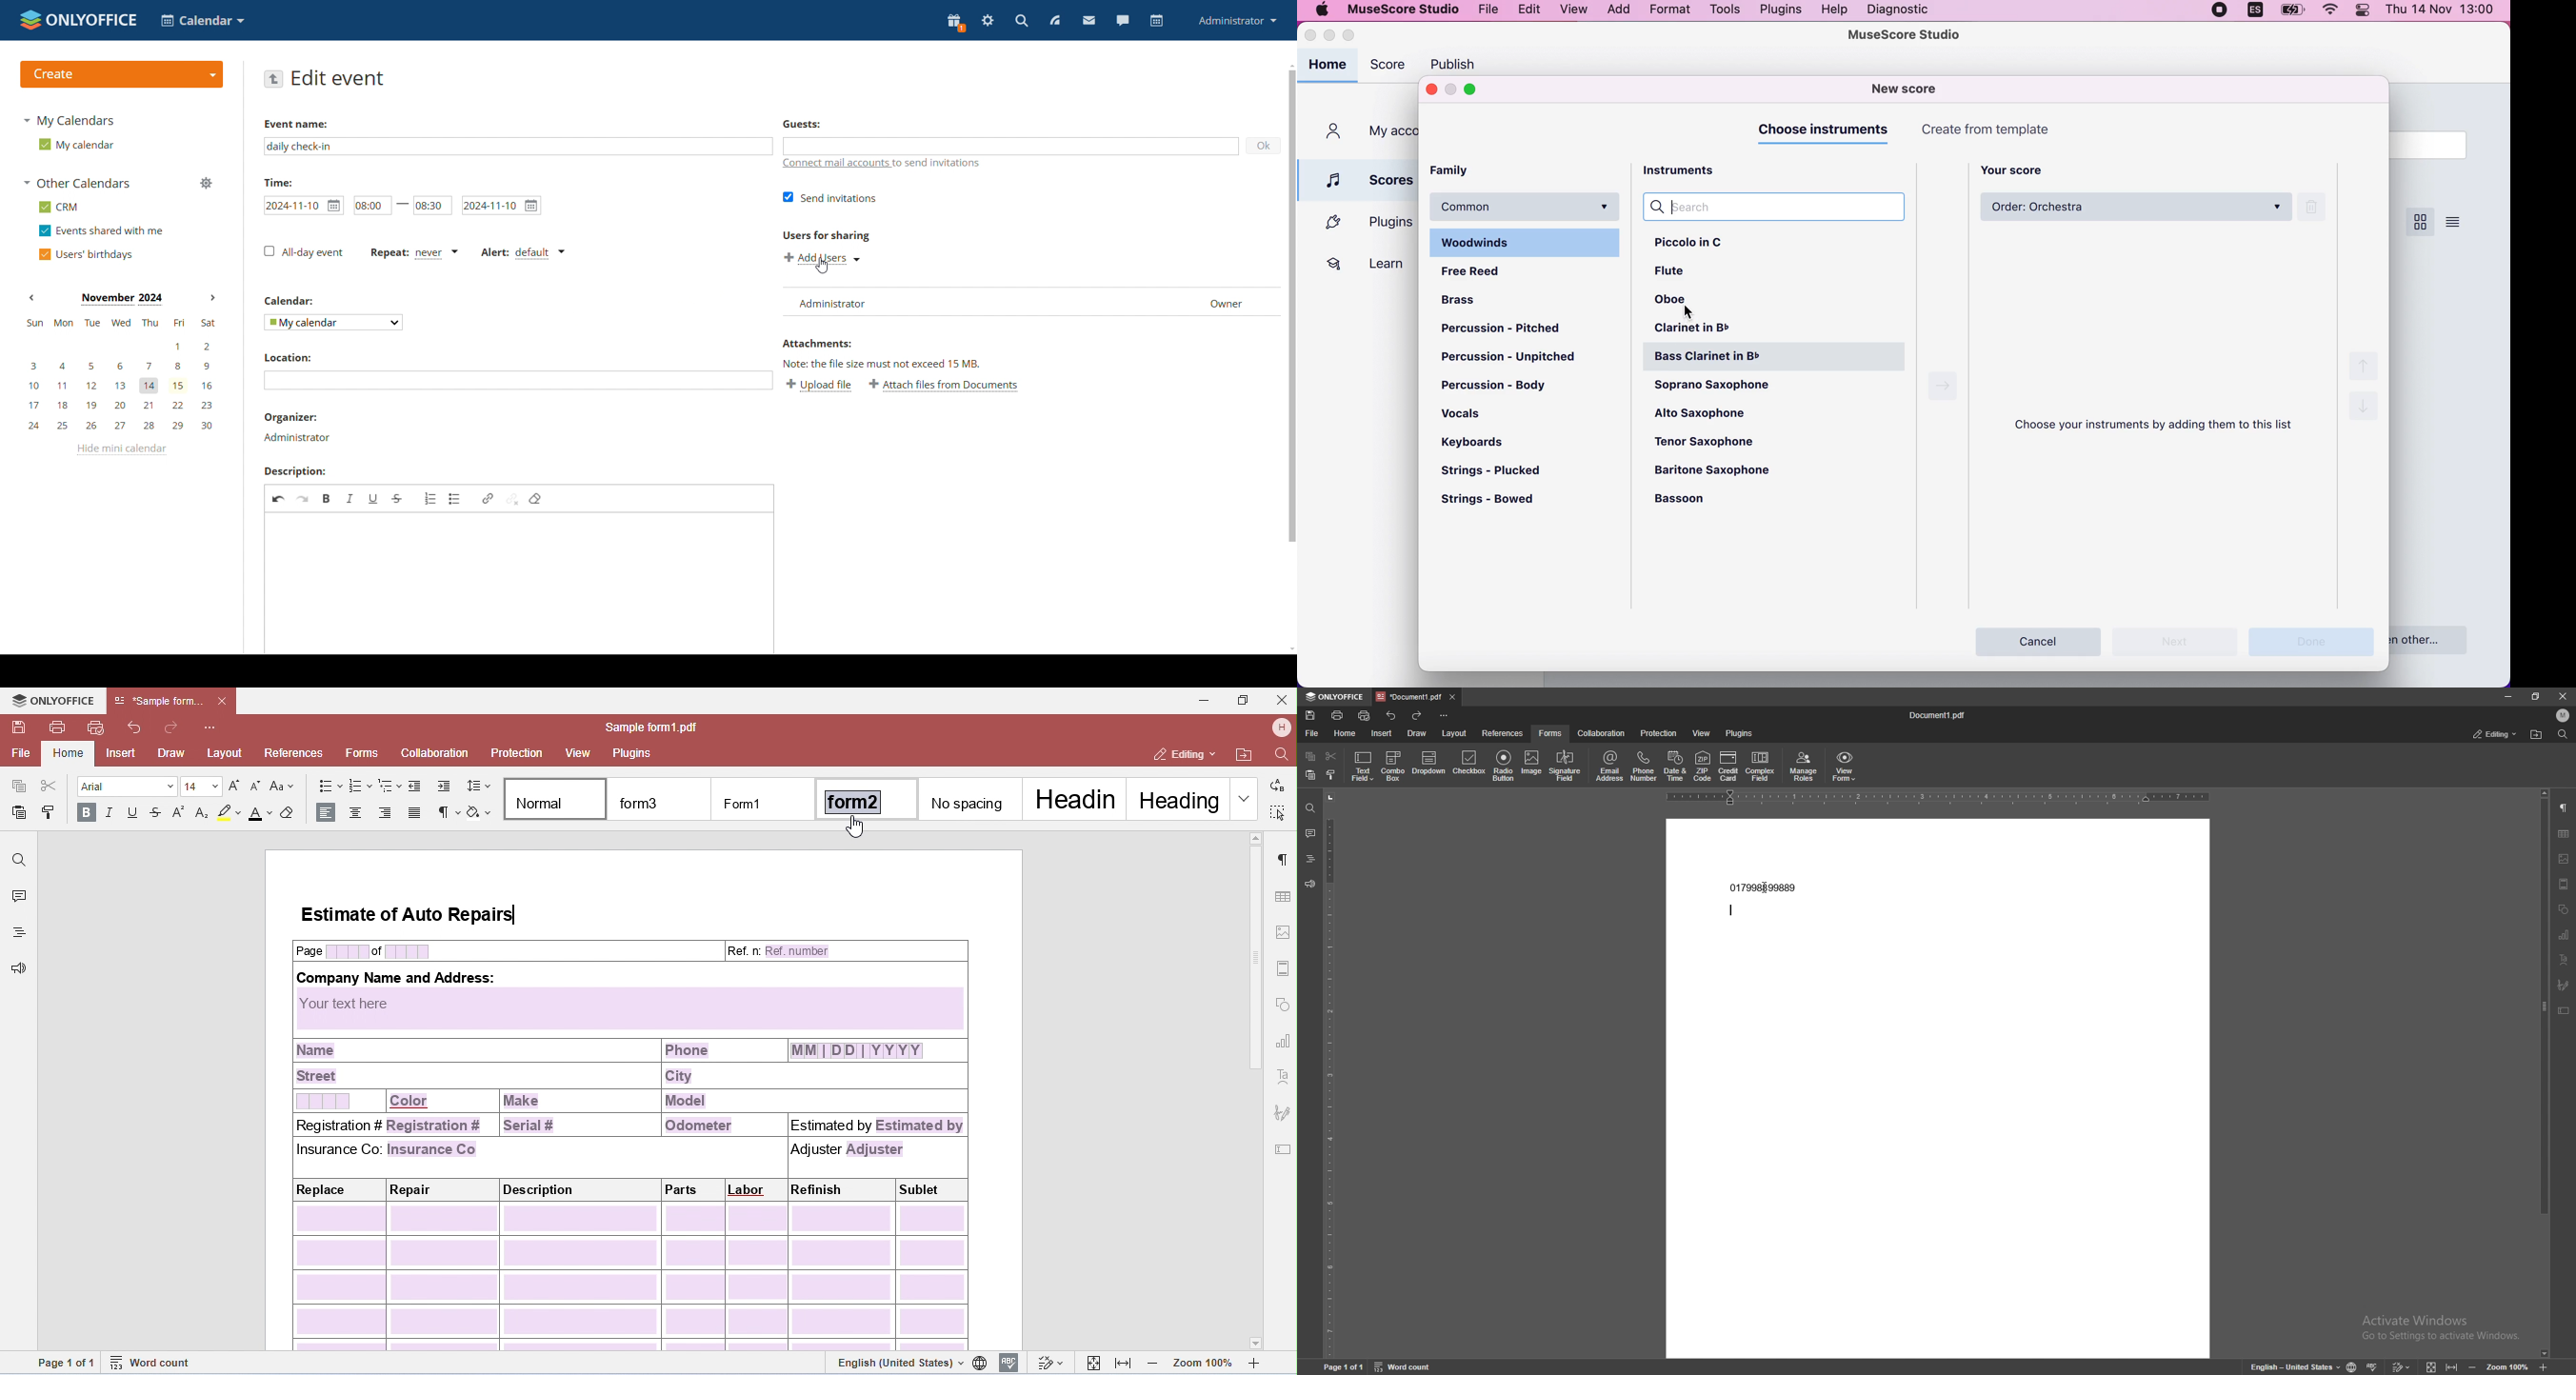 The width and height of the screenshot is (2576, 1400). Describe the element at coordinates (1836, 10) in the screenshot. I see `help` at that location.